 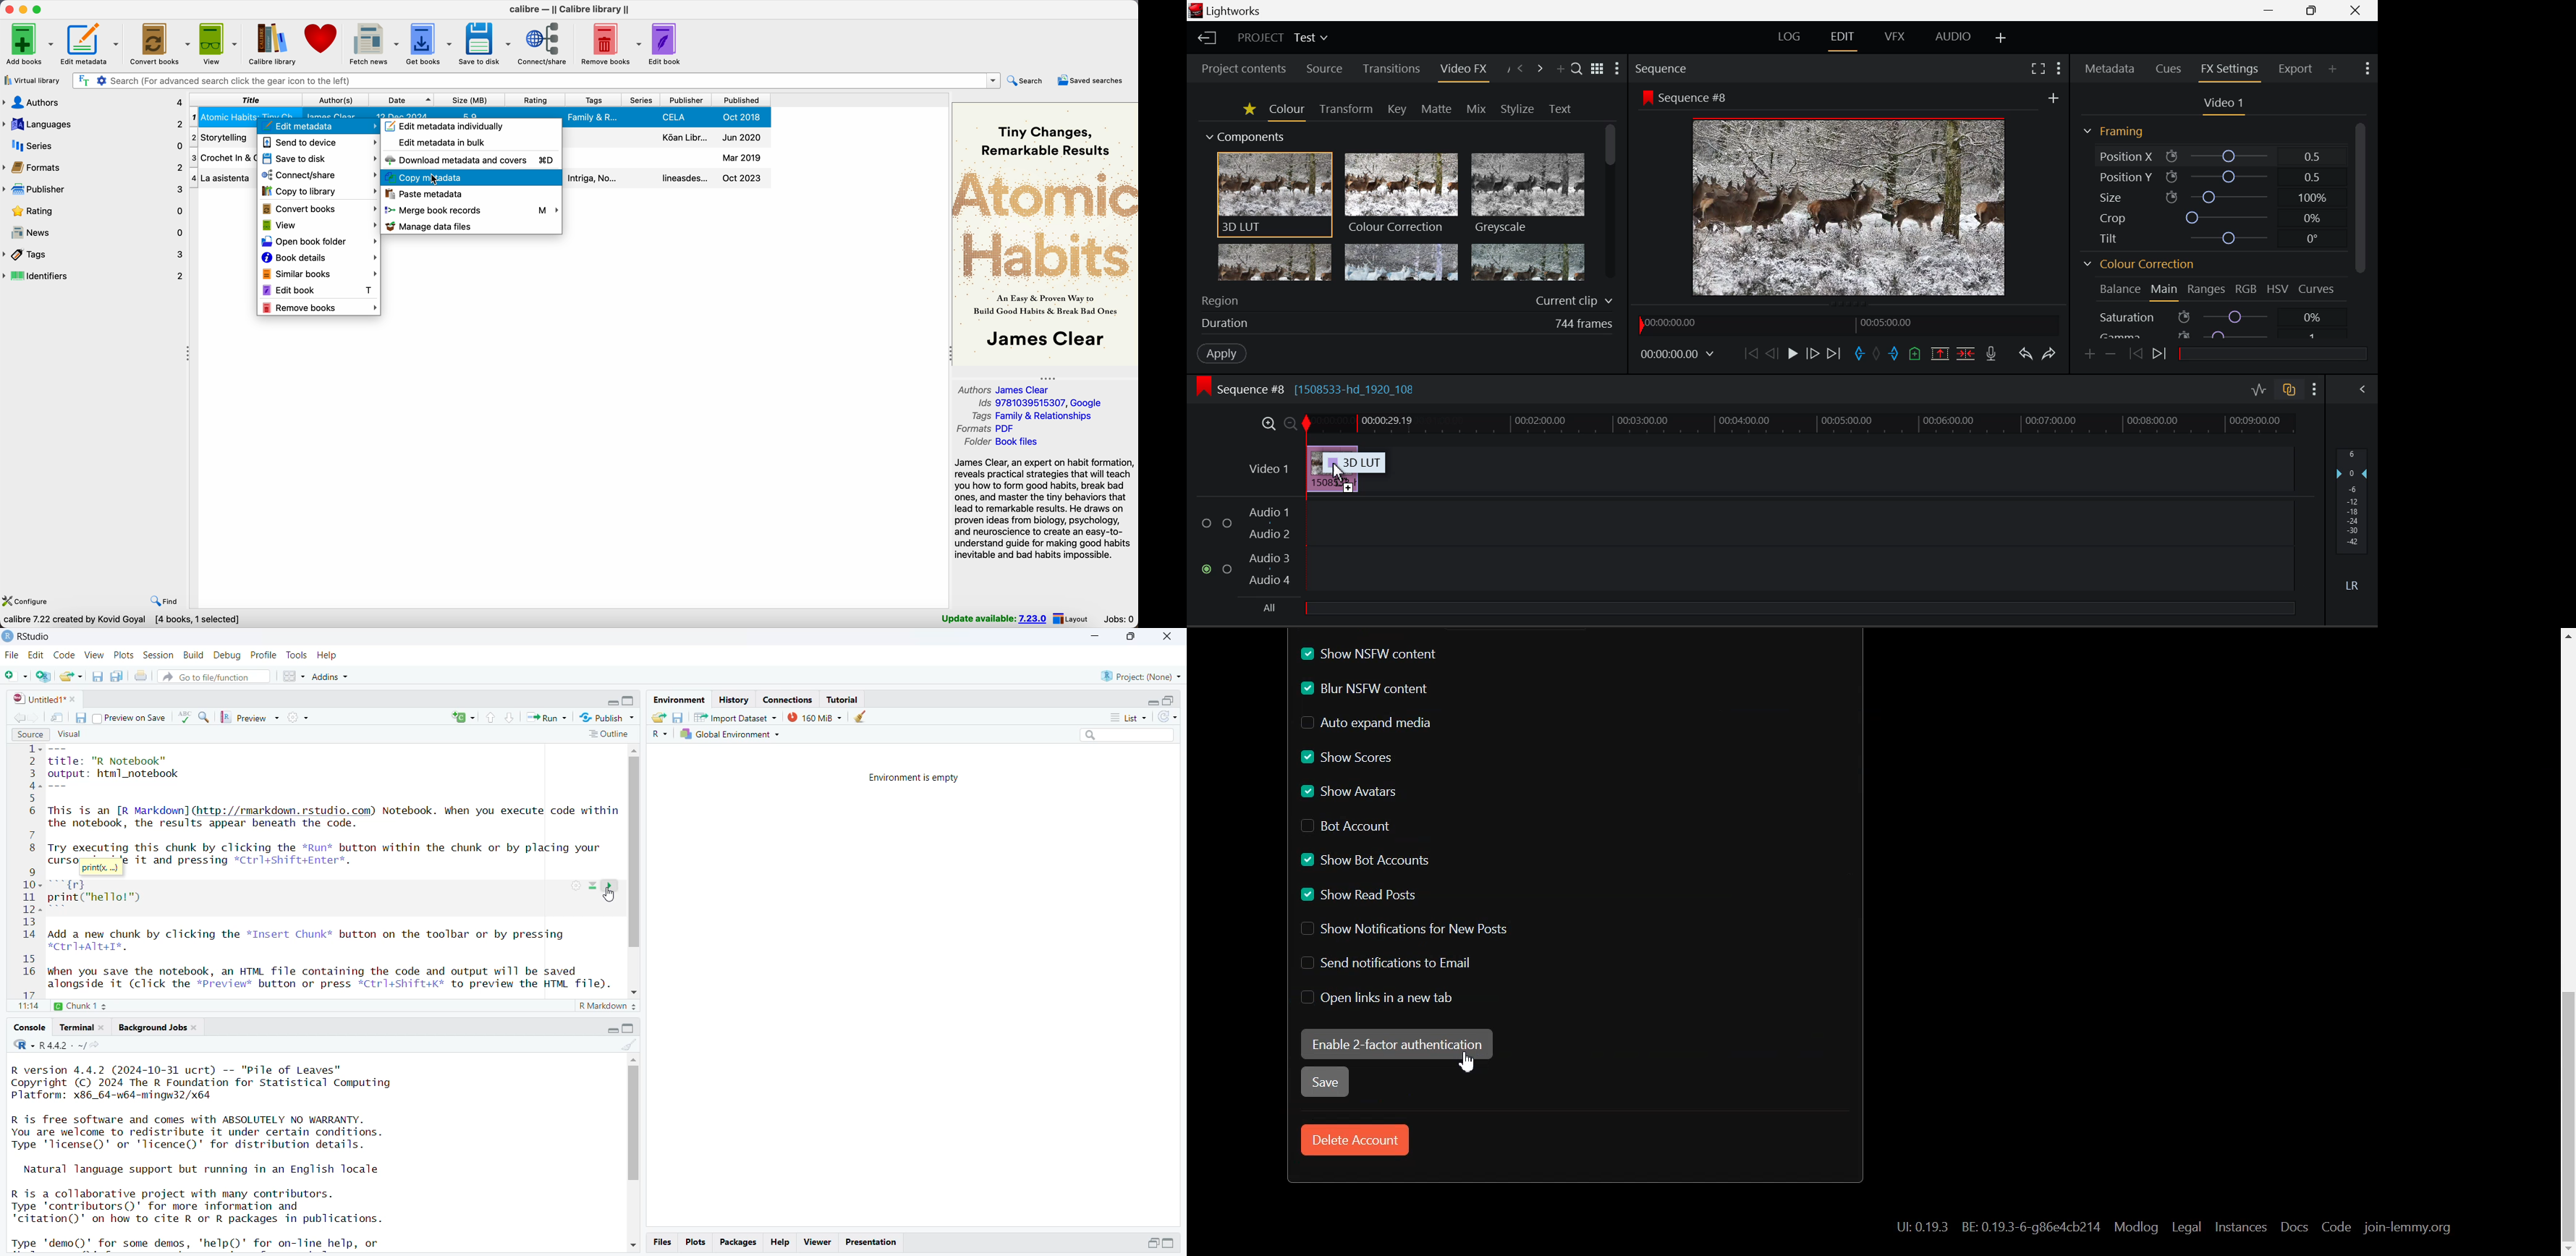 I want to click on save current document, so click(x=99, y=676).